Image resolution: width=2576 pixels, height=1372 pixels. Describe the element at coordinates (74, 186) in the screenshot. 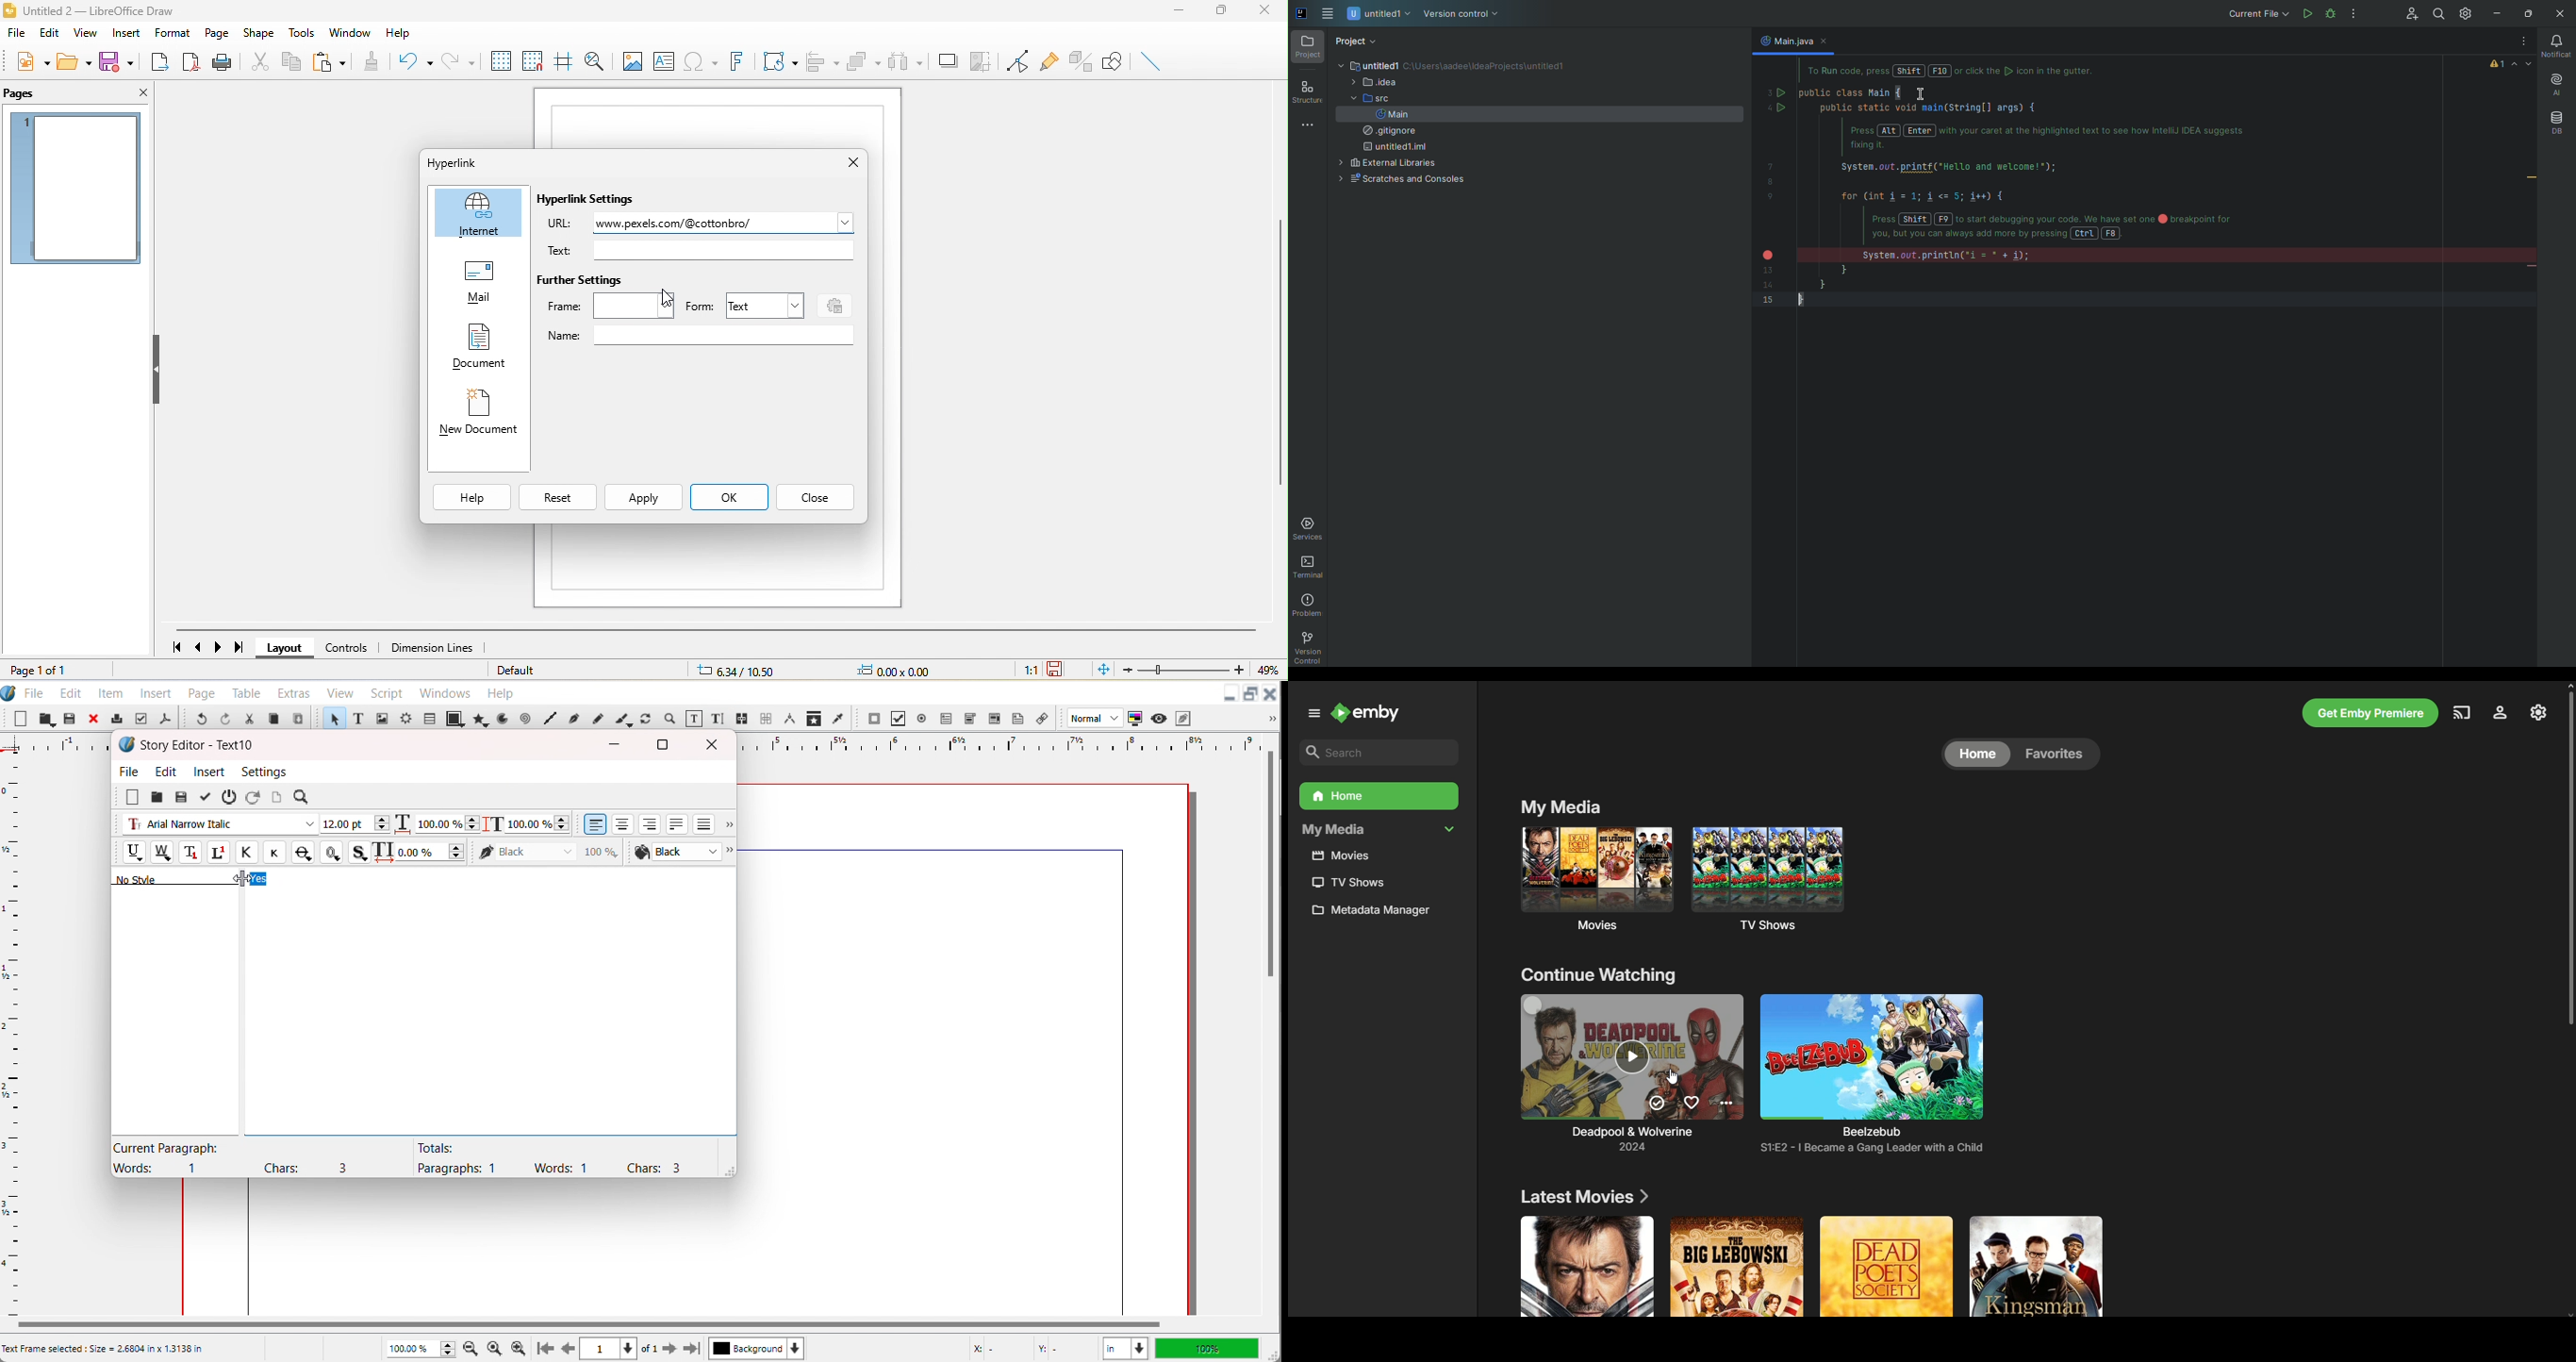

I see `page 1` at that location.